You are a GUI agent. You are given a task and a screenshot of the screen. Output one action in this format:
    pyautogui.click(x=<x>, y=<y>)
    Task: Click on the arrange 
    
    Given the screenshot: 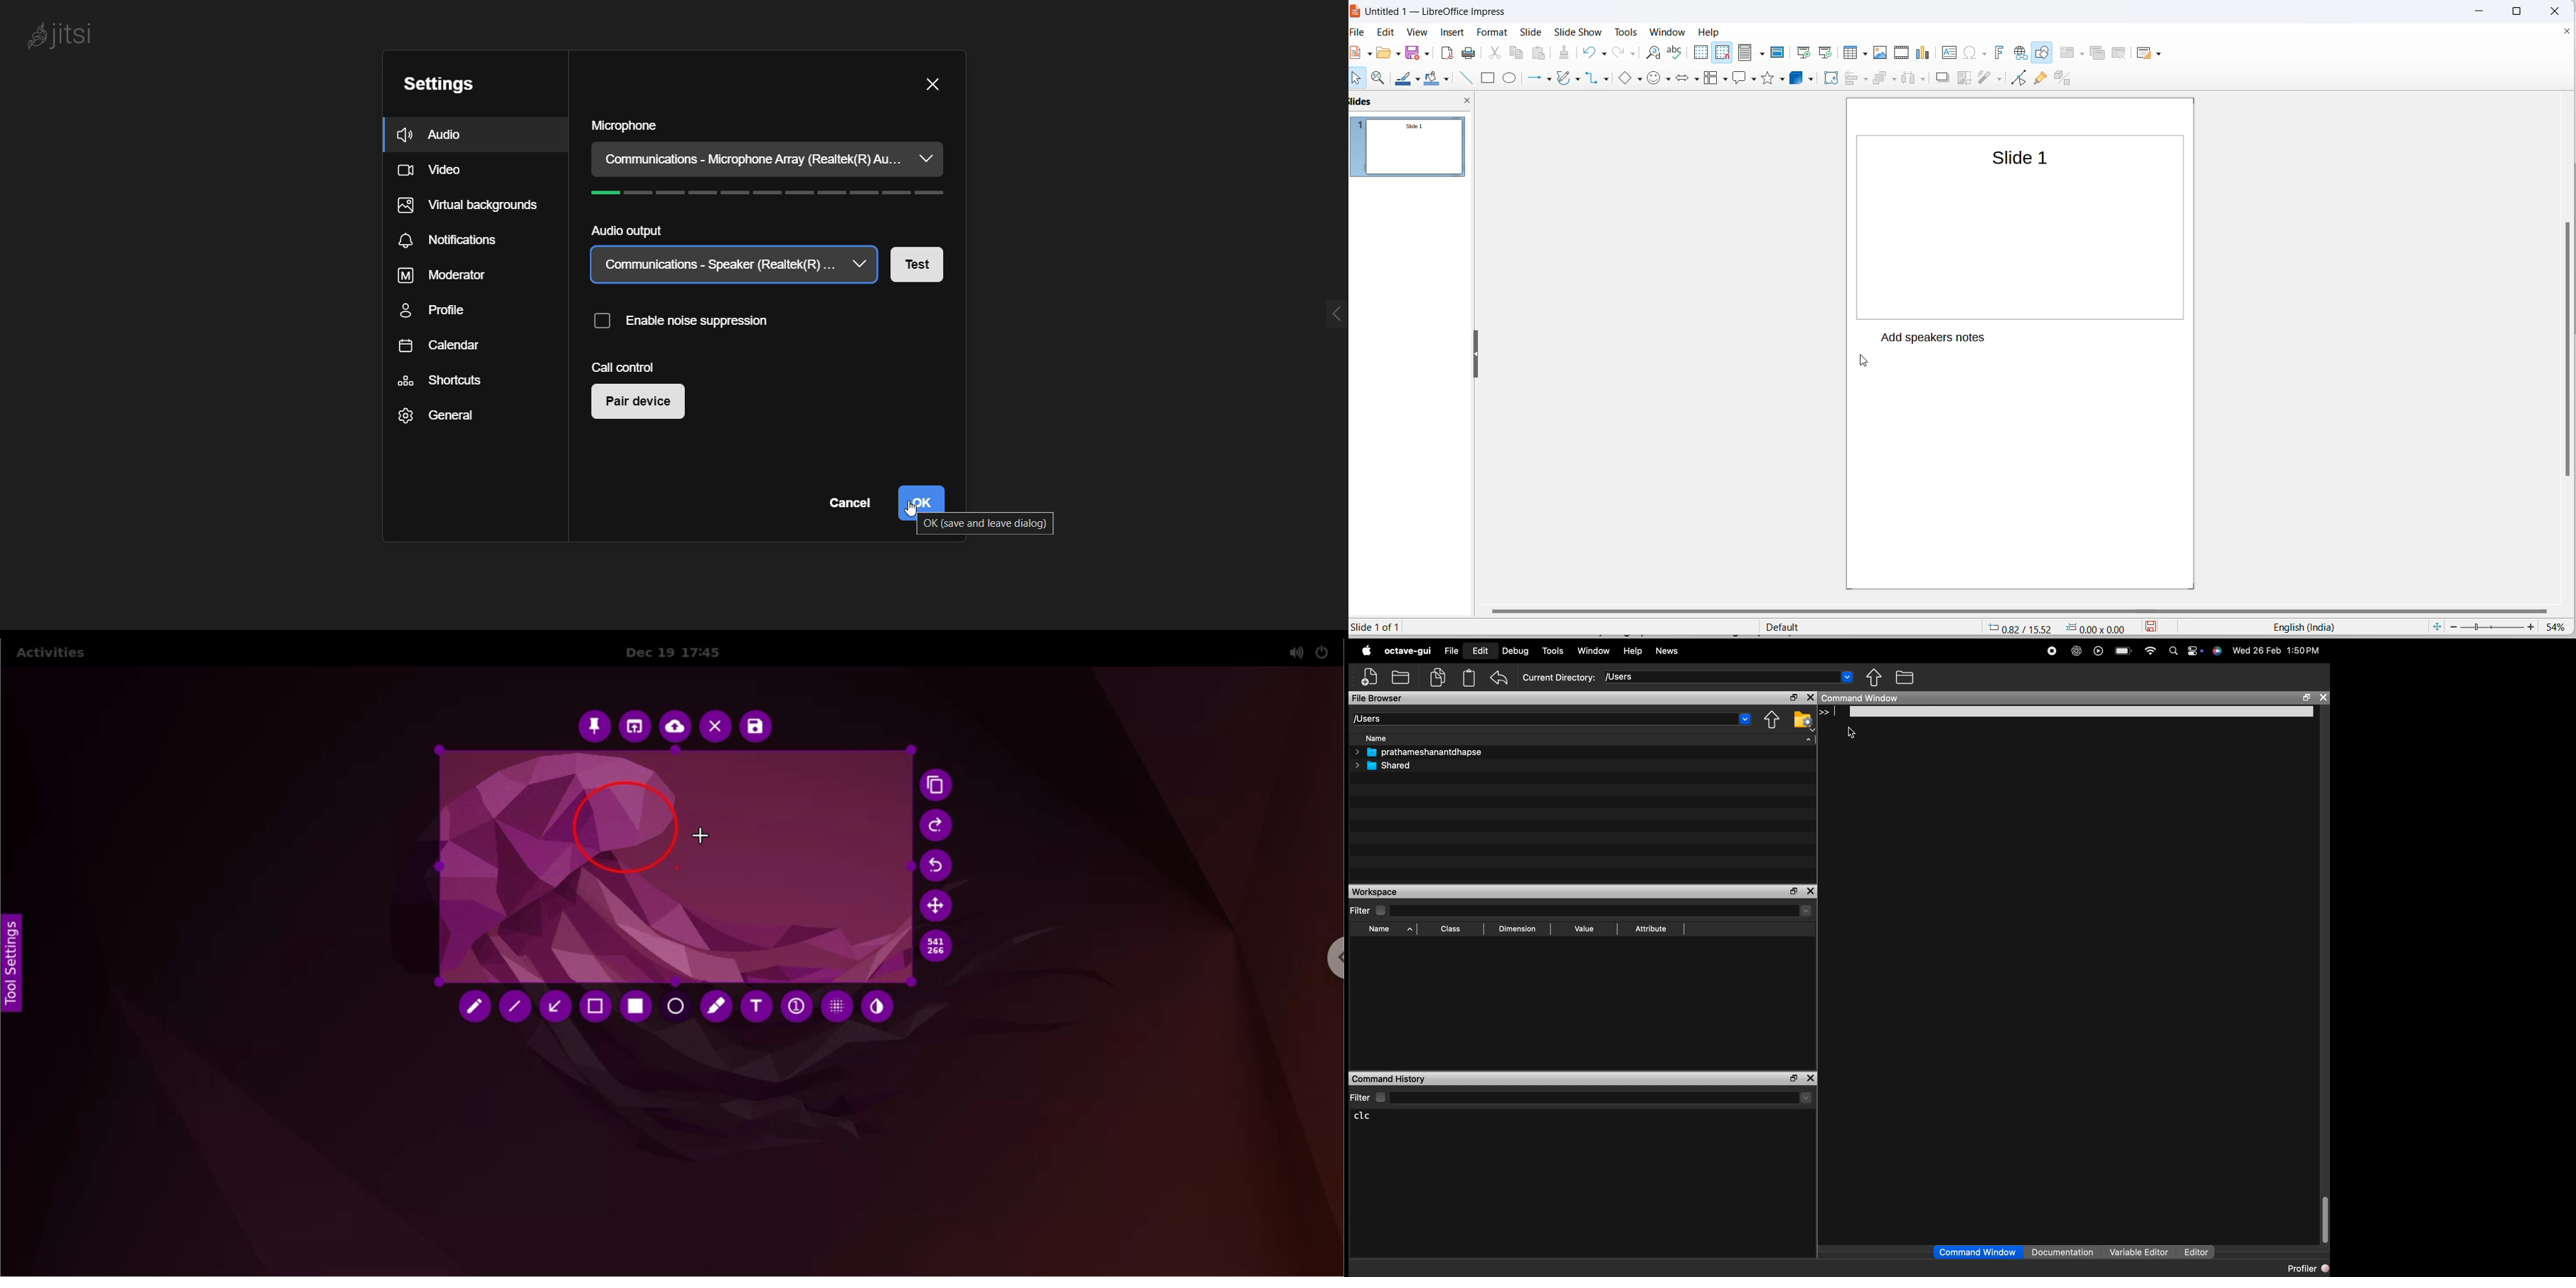 What is the action you would take?
    pyautogui.click(x=1880, y=79)
    